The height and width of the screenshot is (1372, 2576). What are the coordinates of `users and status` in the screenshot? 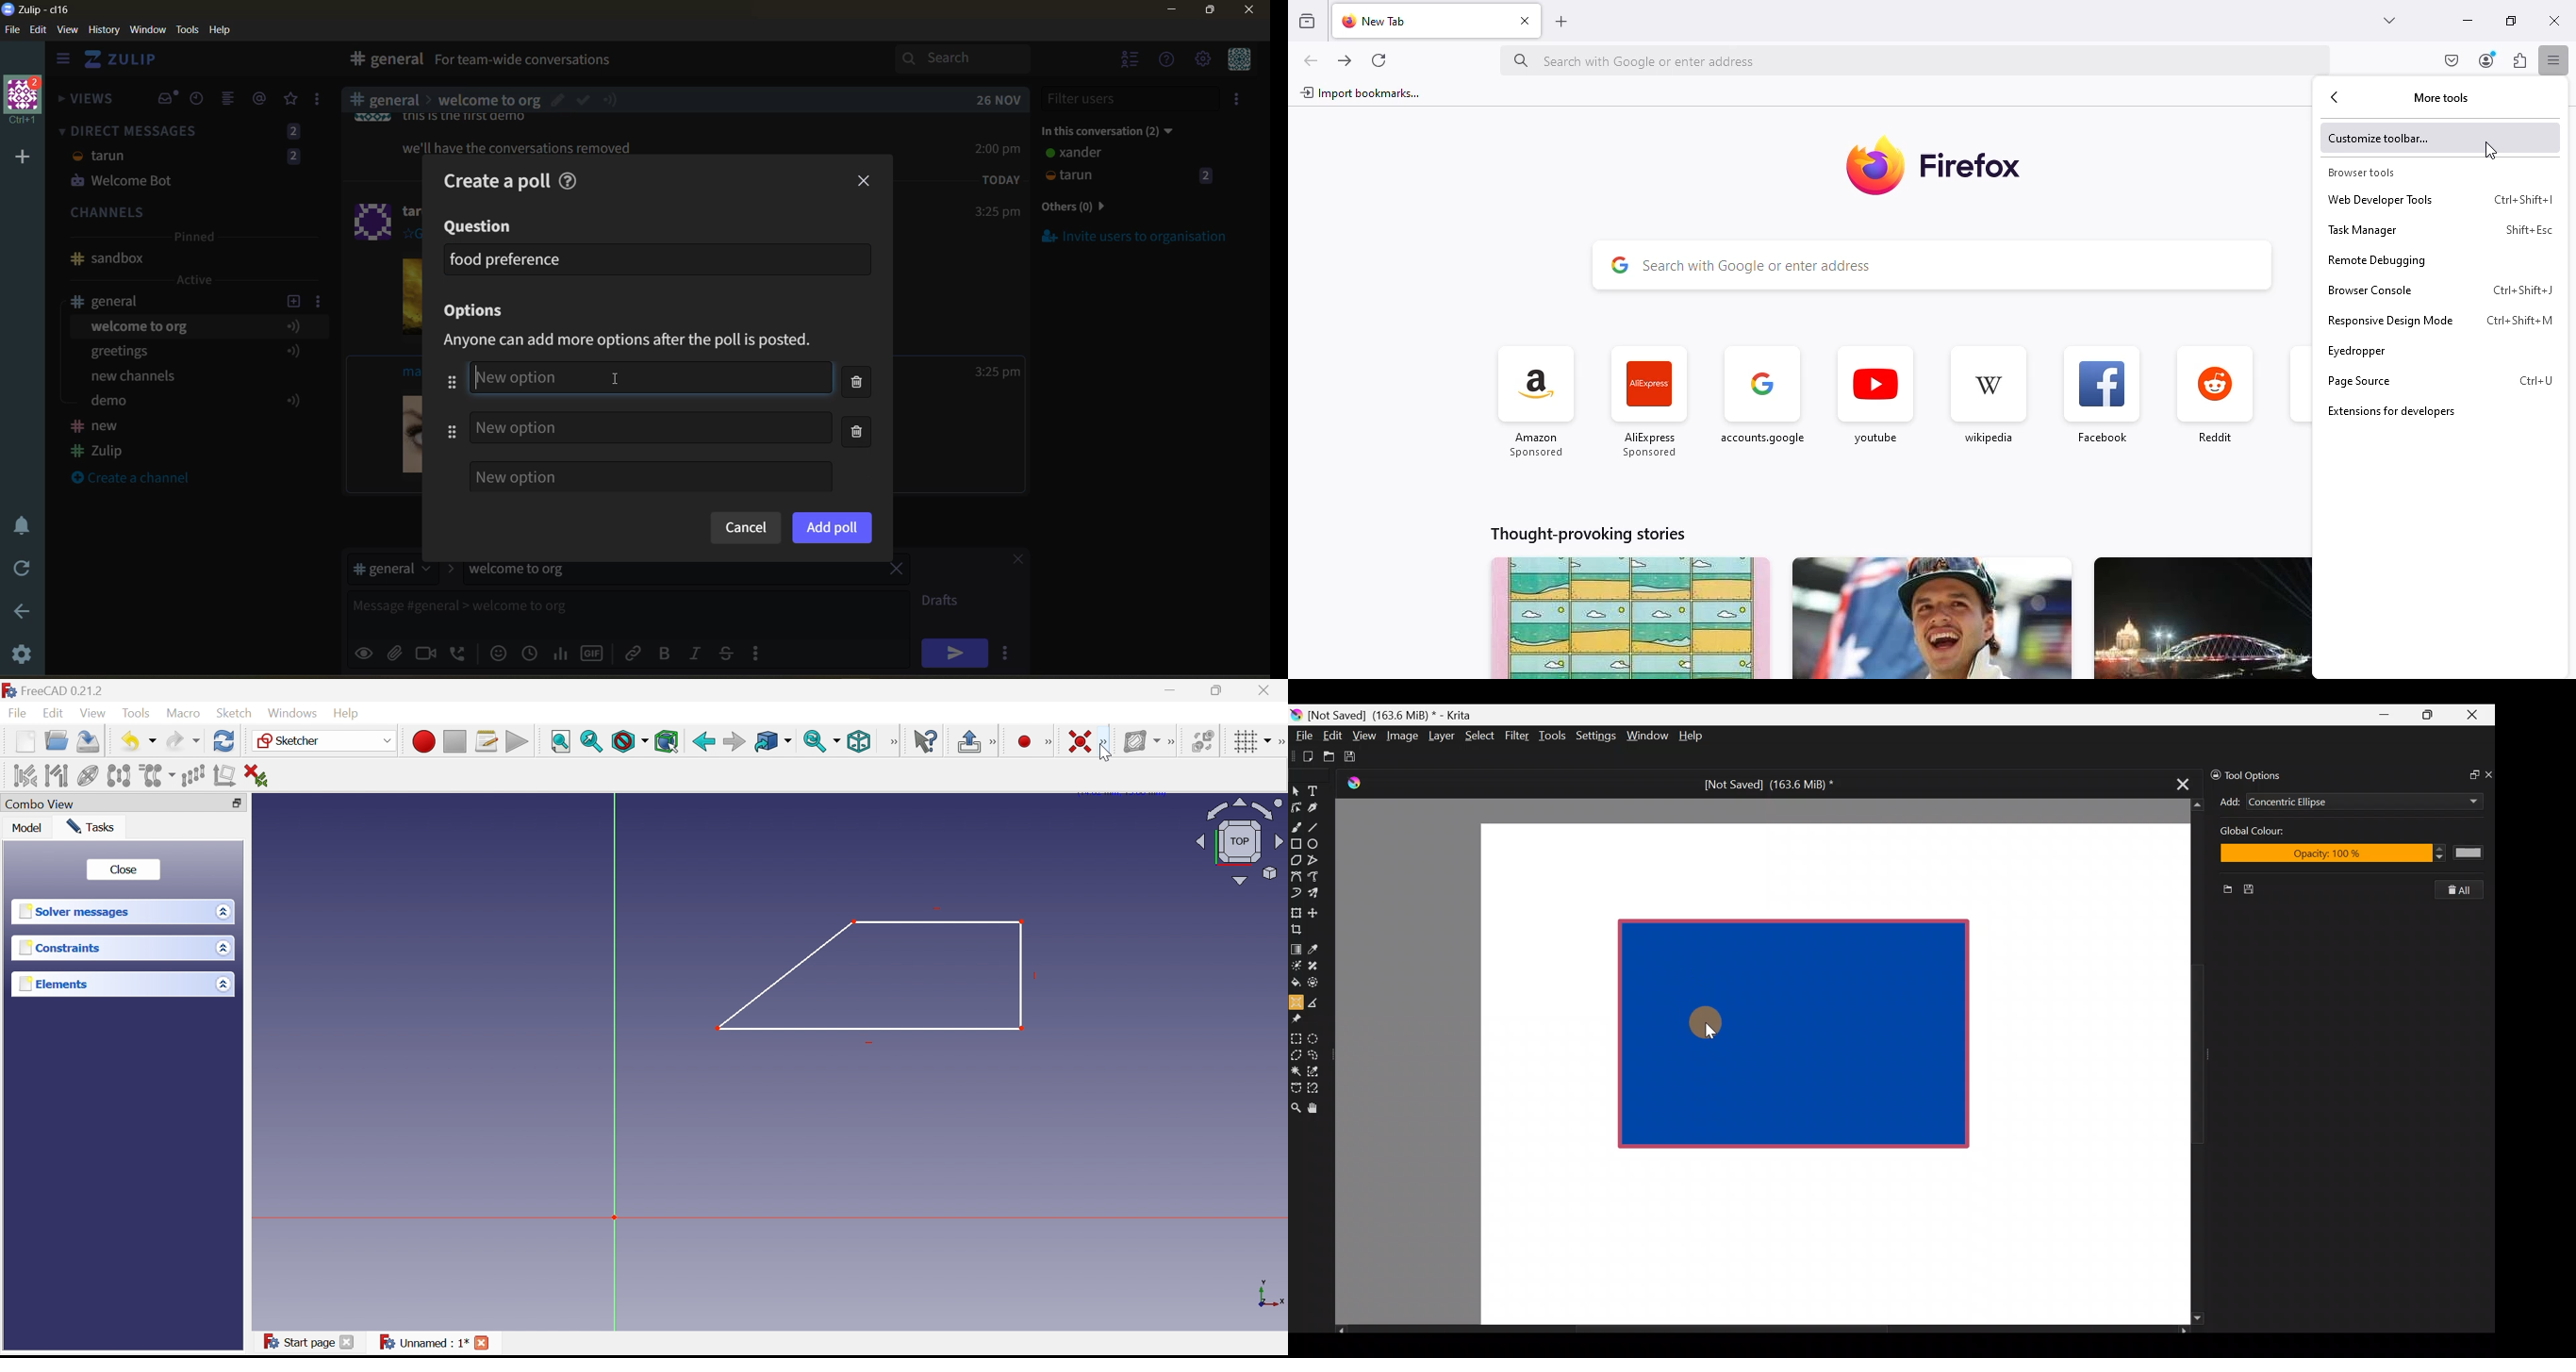 It's located at (1131, 167).